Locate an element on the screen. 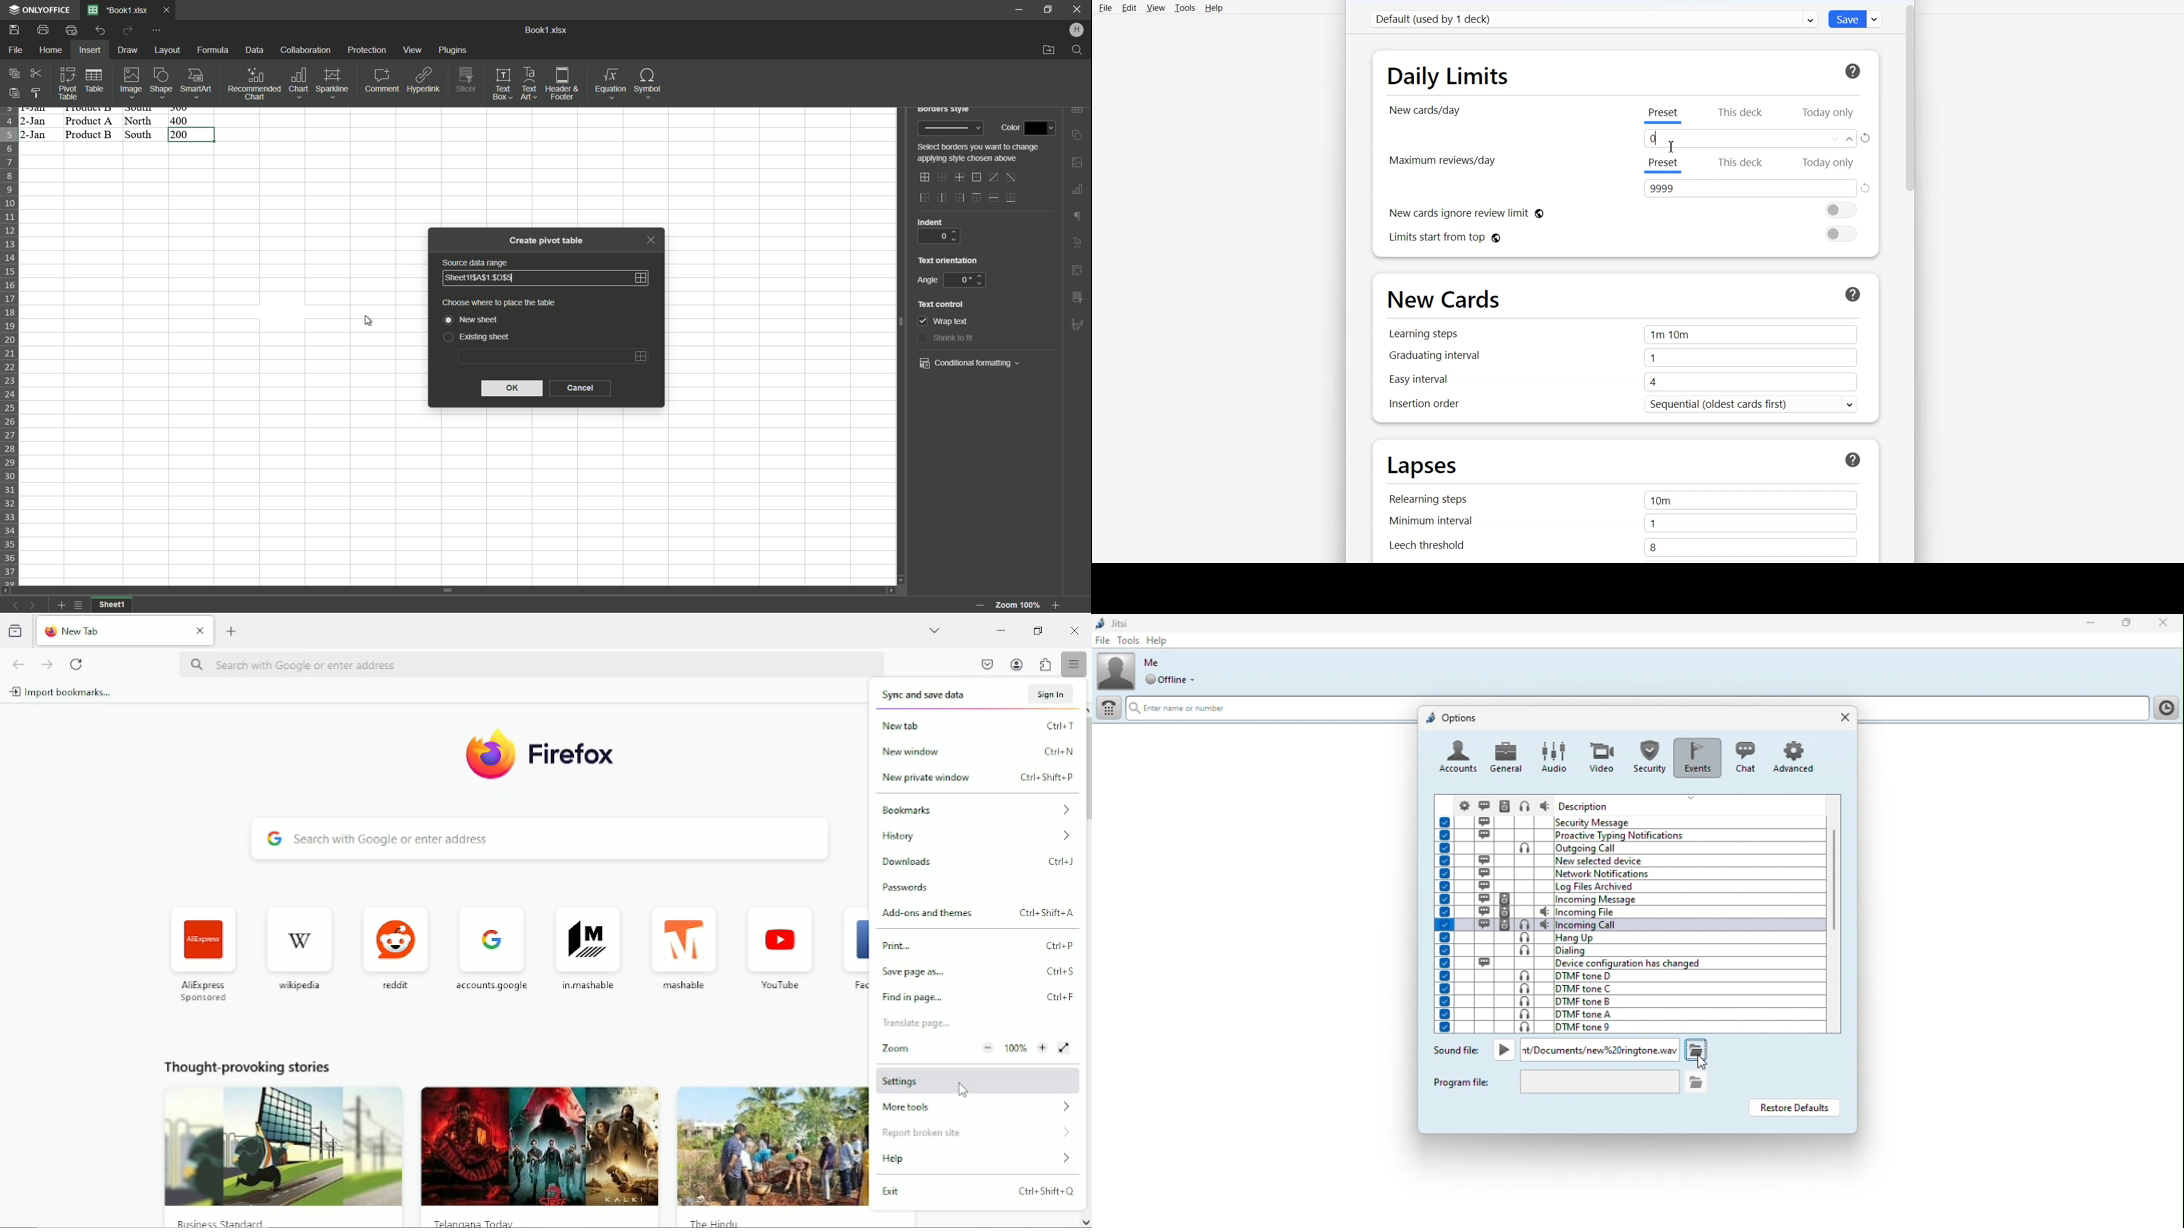 This screenshot has height=1232, width=2184. open applications menu is located at coordinates (1074, 665).